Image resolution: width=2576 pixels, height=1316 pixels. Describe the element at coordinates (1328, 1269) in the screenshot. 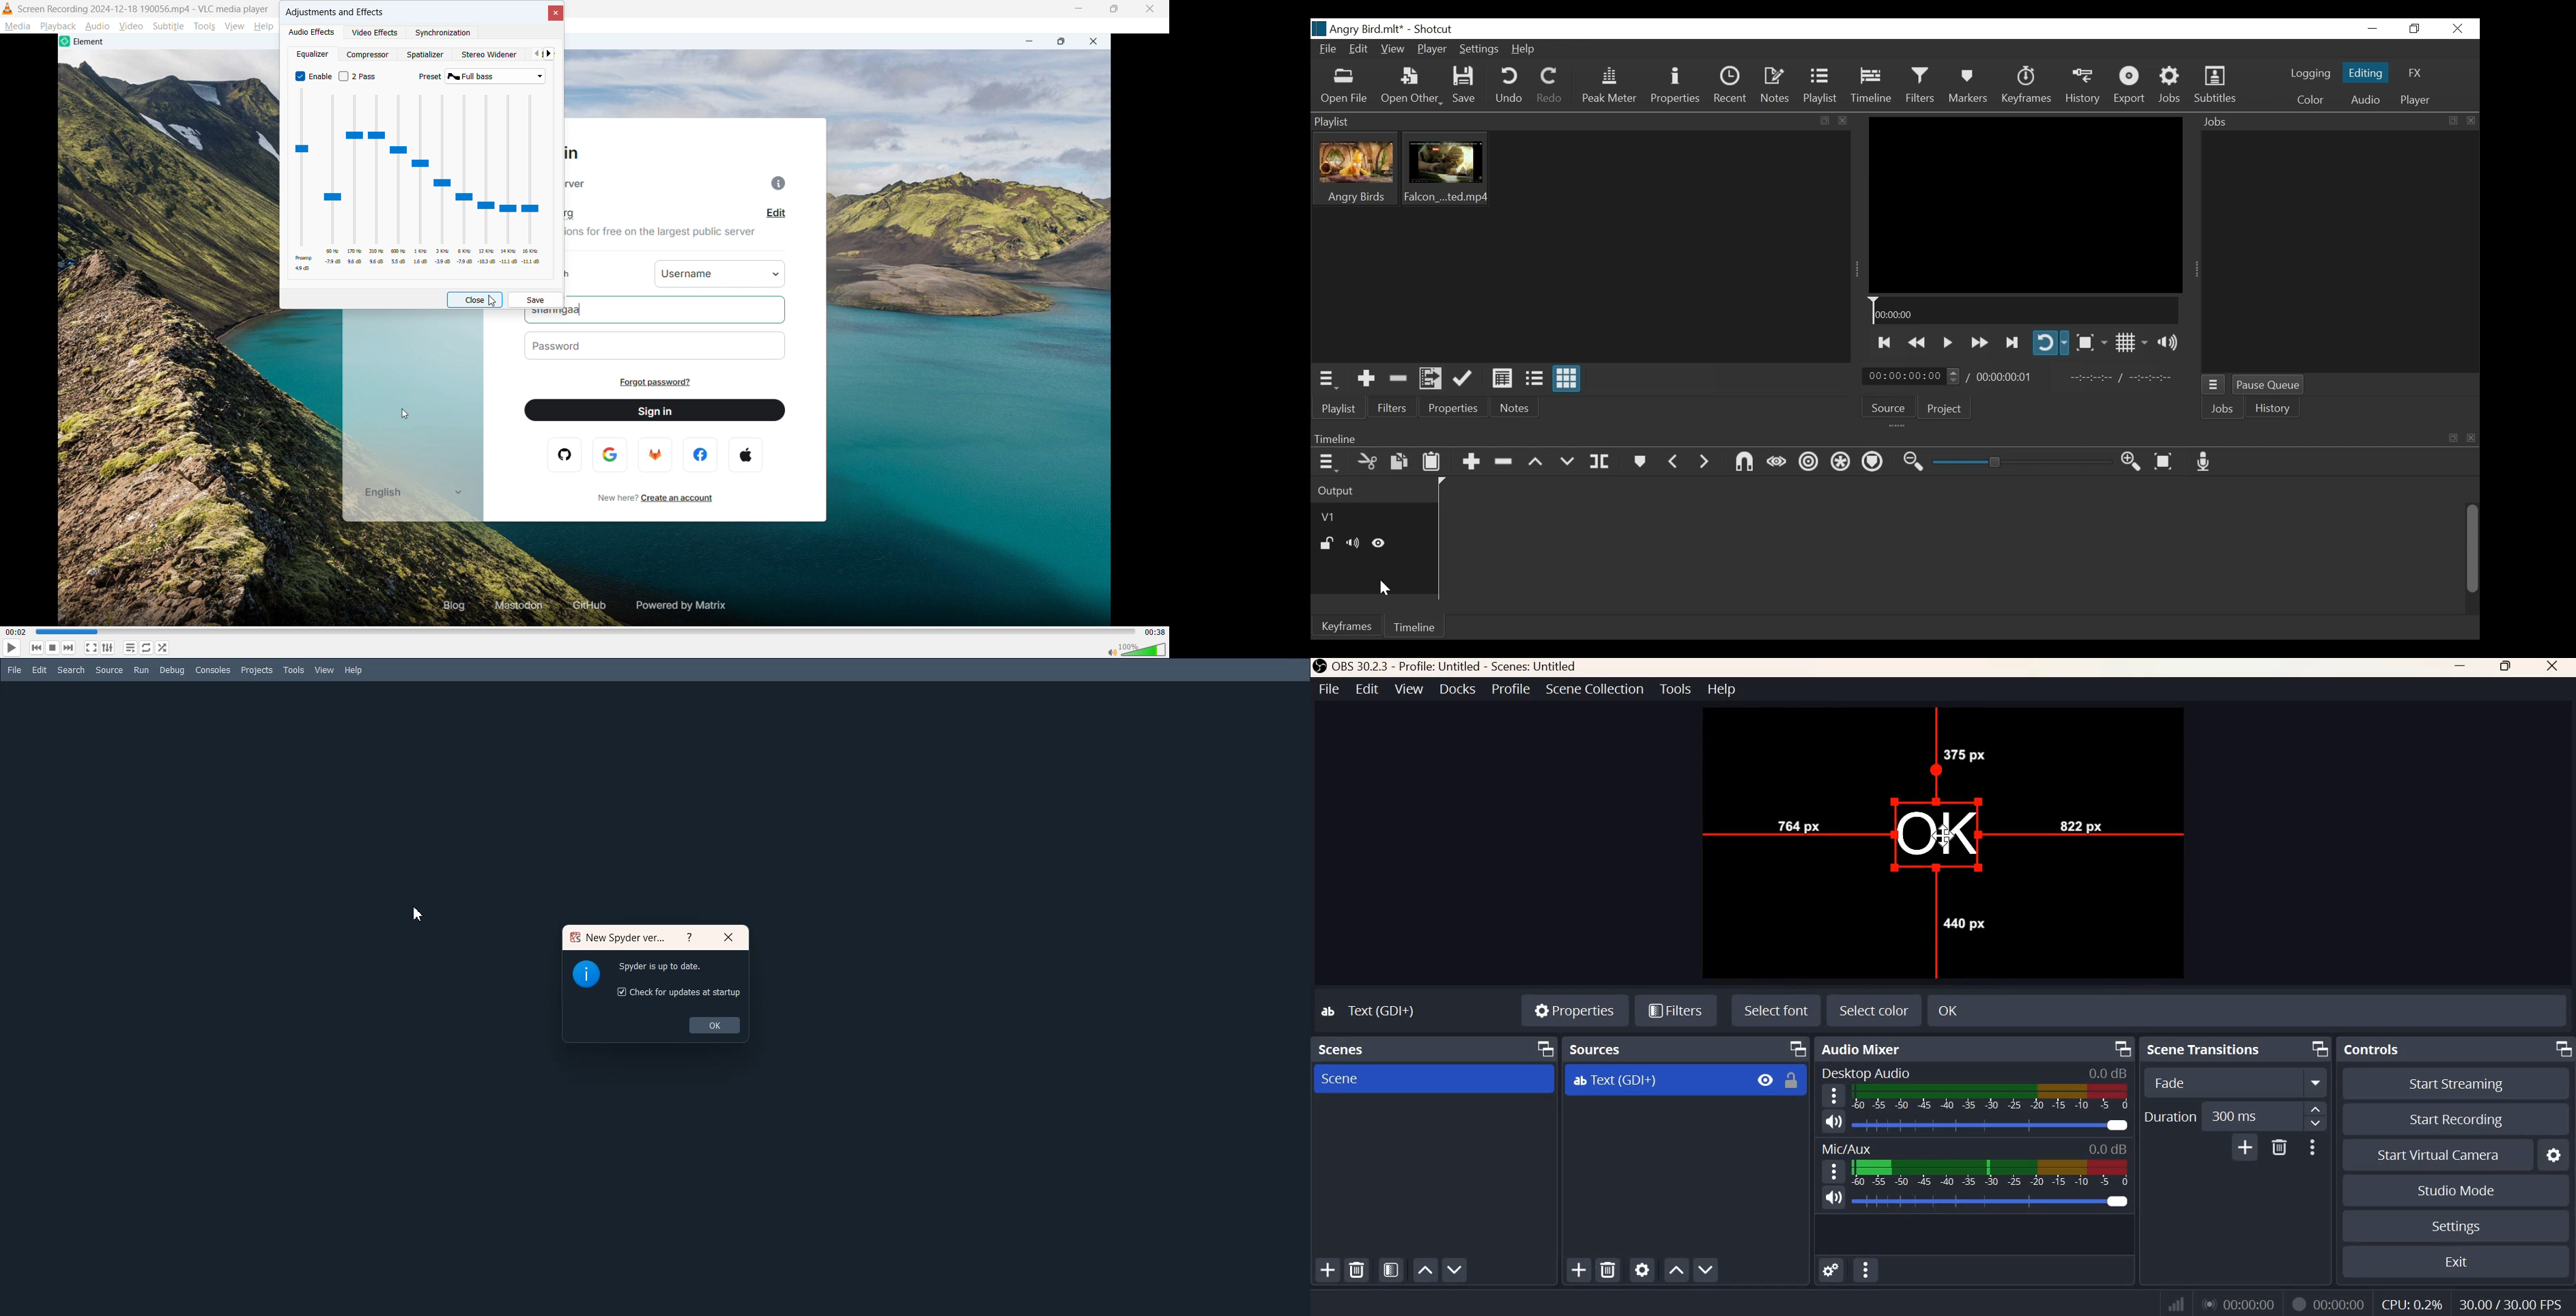

I see `Add scene` at that location.